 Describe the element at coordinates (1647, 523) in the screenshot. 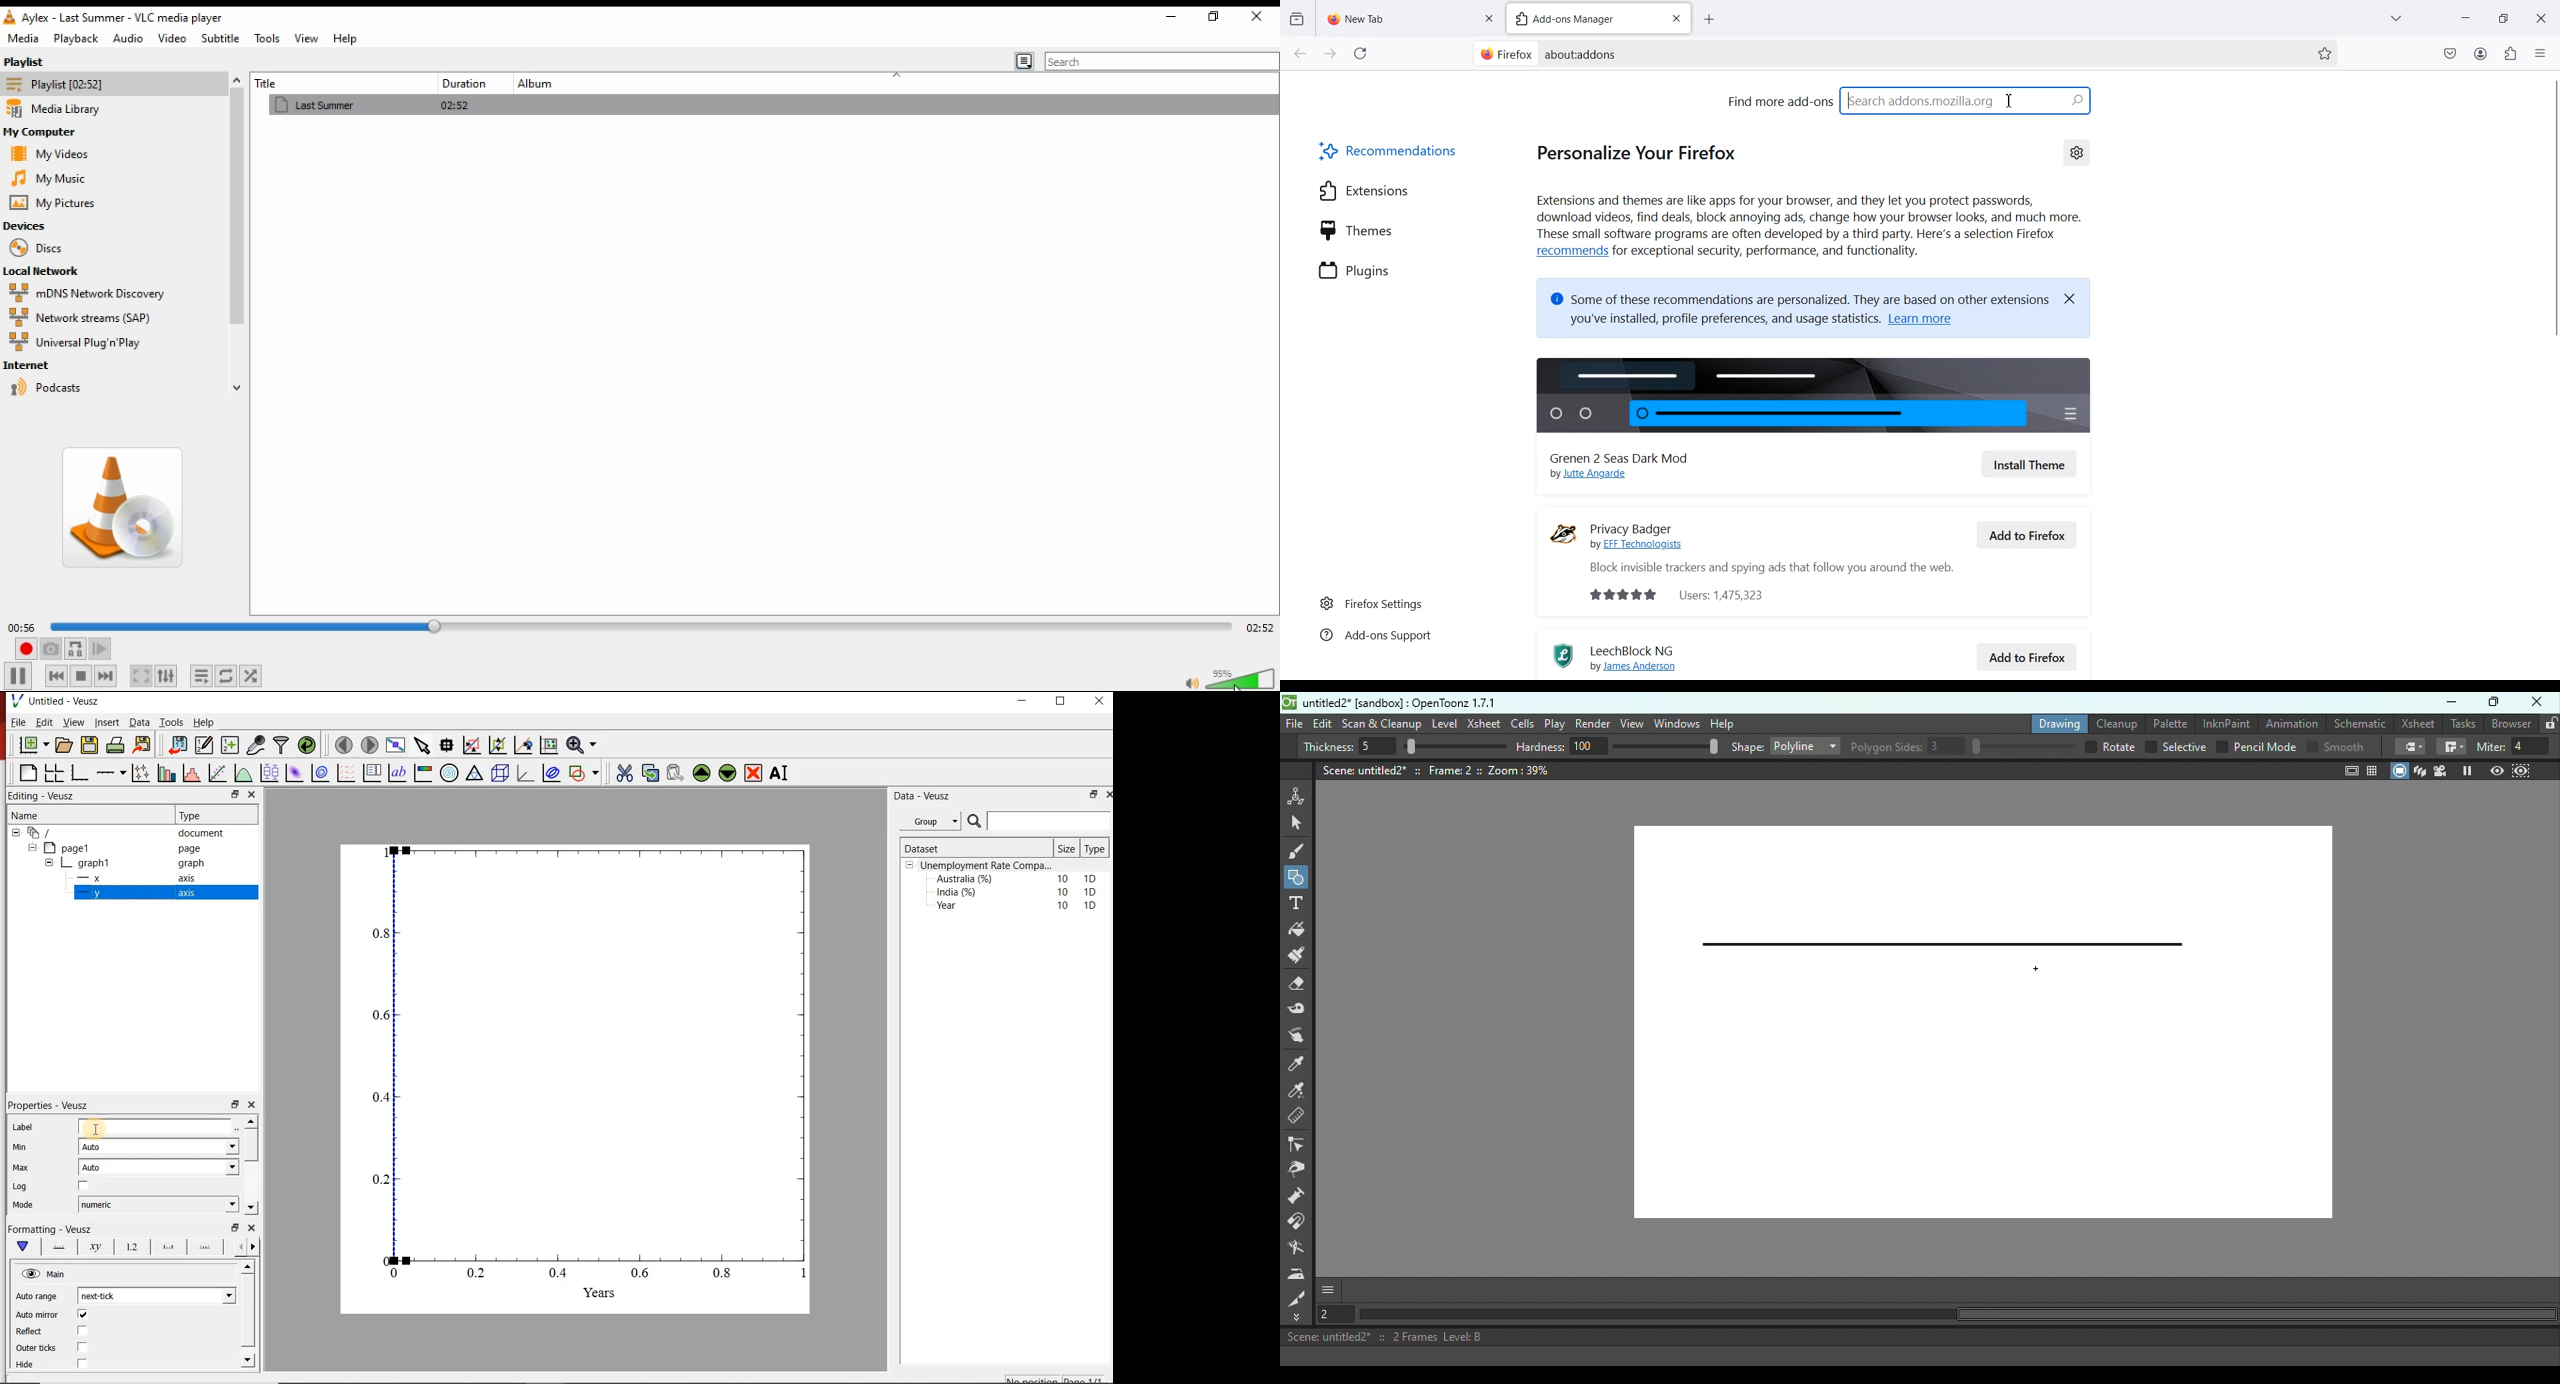

I see `Privacy Badger` at that location.